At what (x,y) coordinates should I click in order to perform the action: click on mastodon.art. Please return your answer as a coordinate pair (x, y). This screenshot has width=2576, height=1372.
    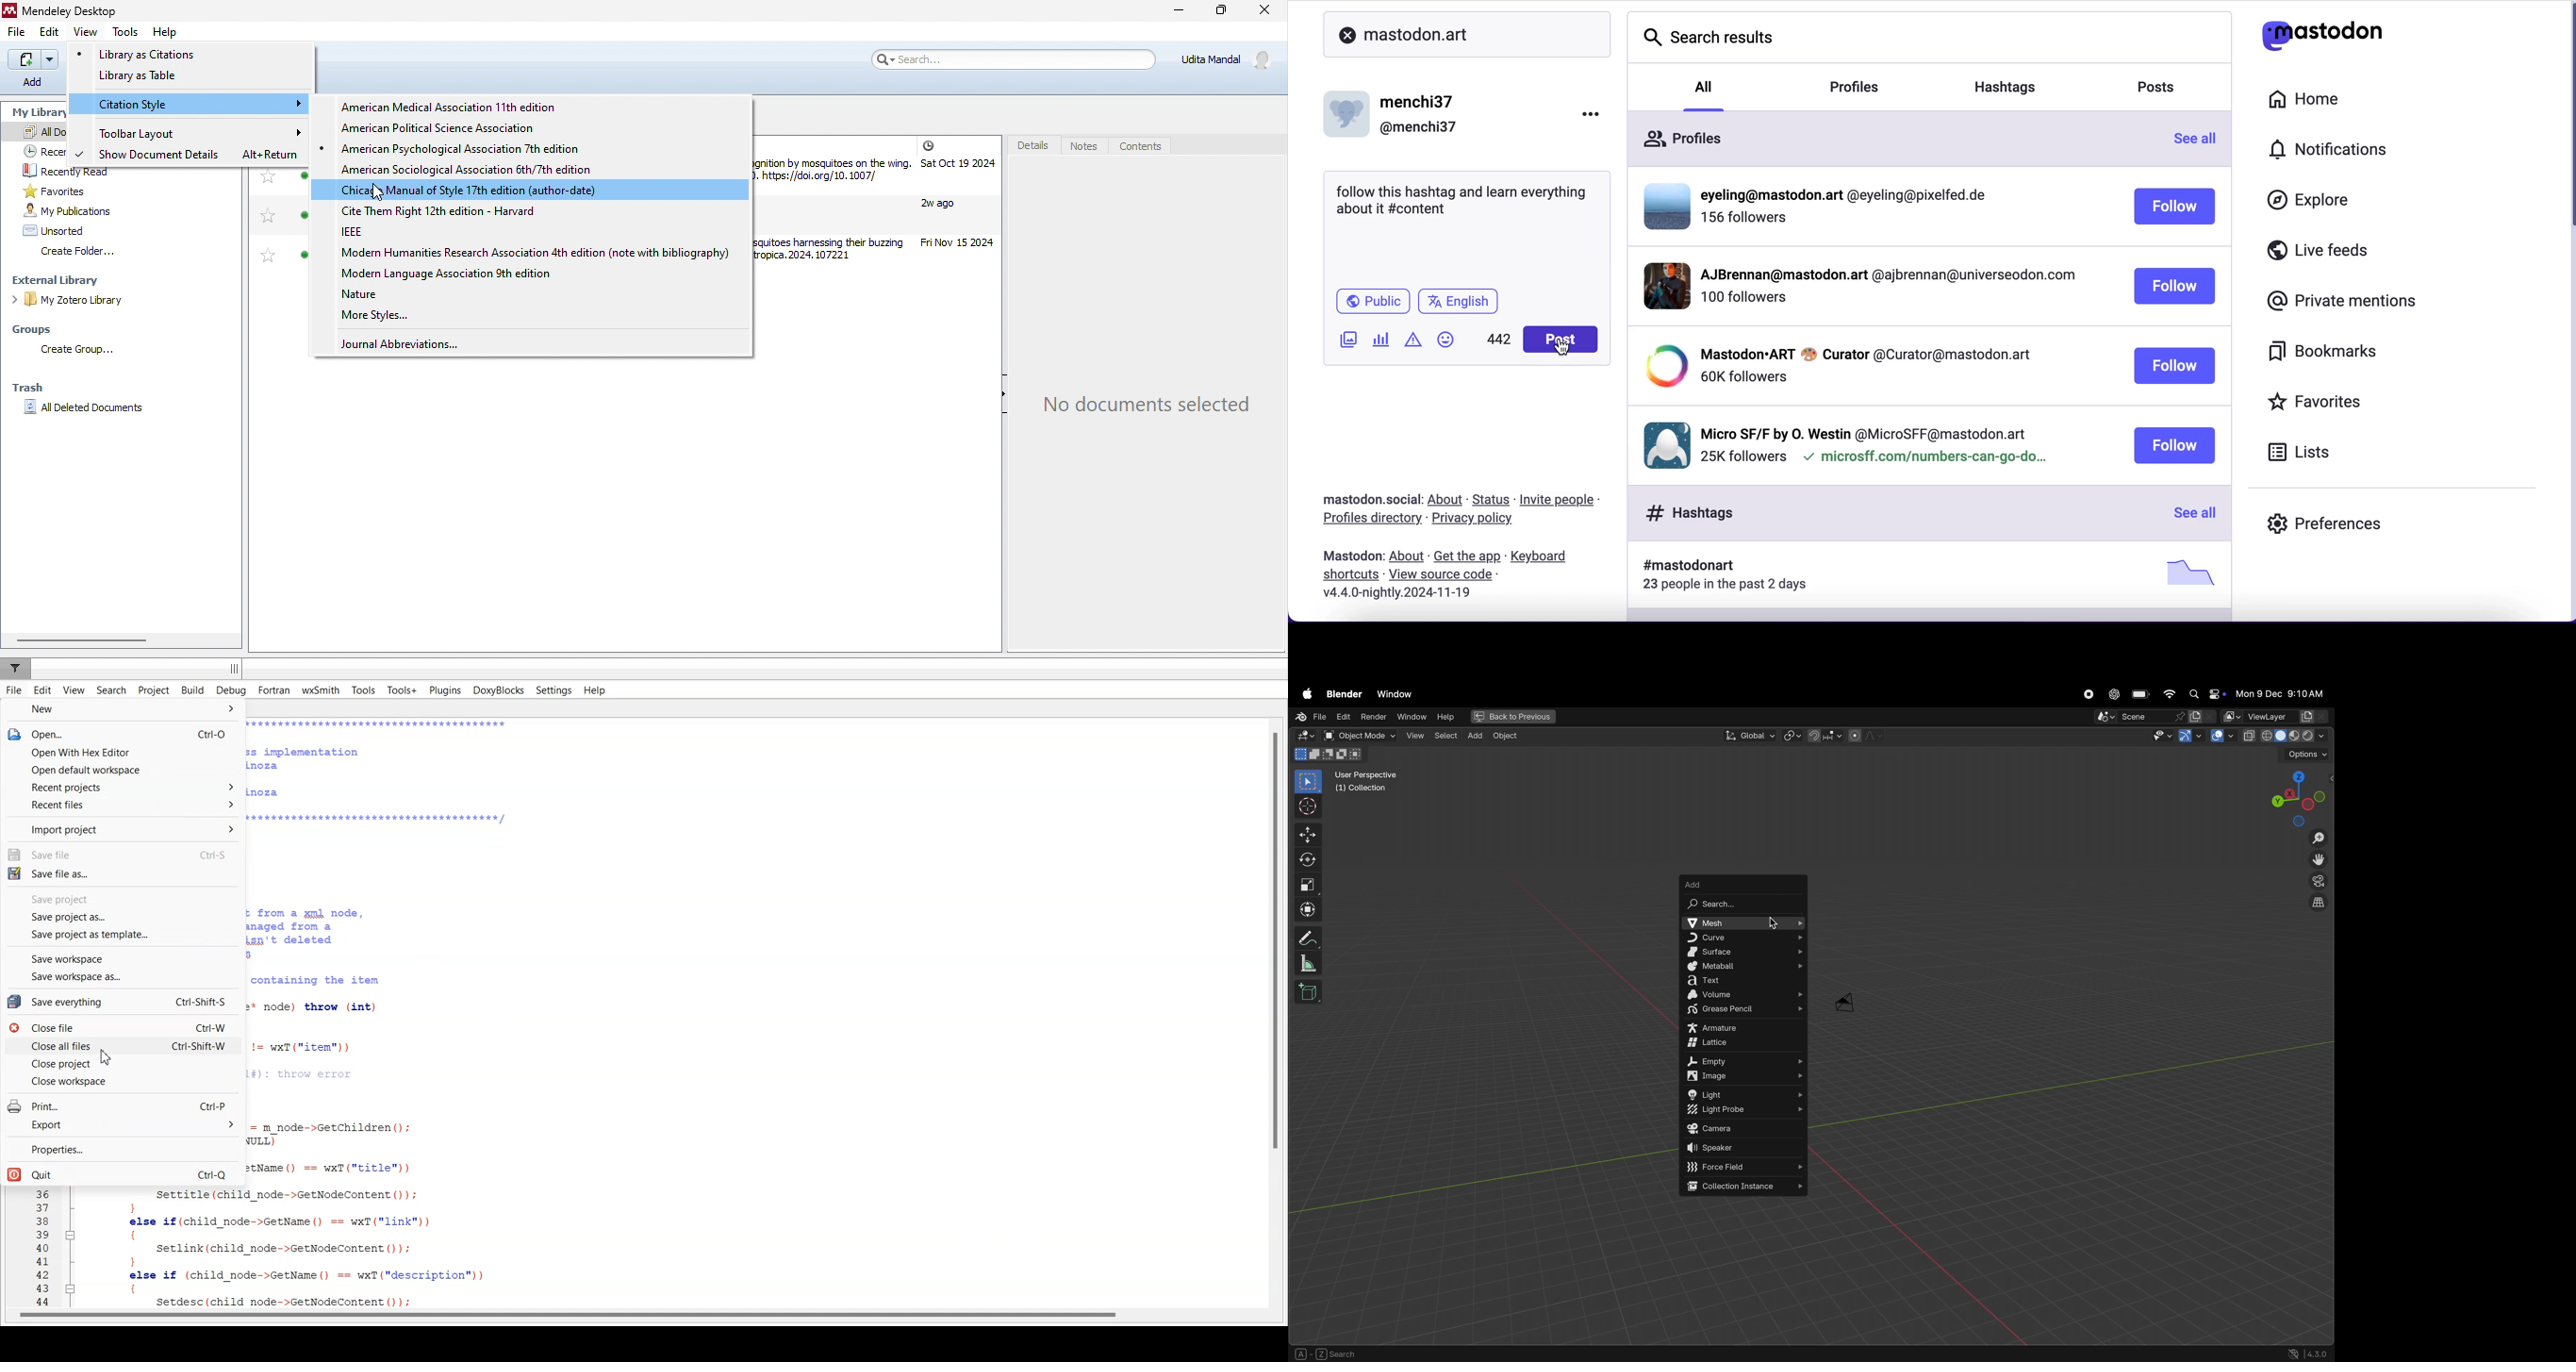
    Looking at the image, I should click on (1404, 34).